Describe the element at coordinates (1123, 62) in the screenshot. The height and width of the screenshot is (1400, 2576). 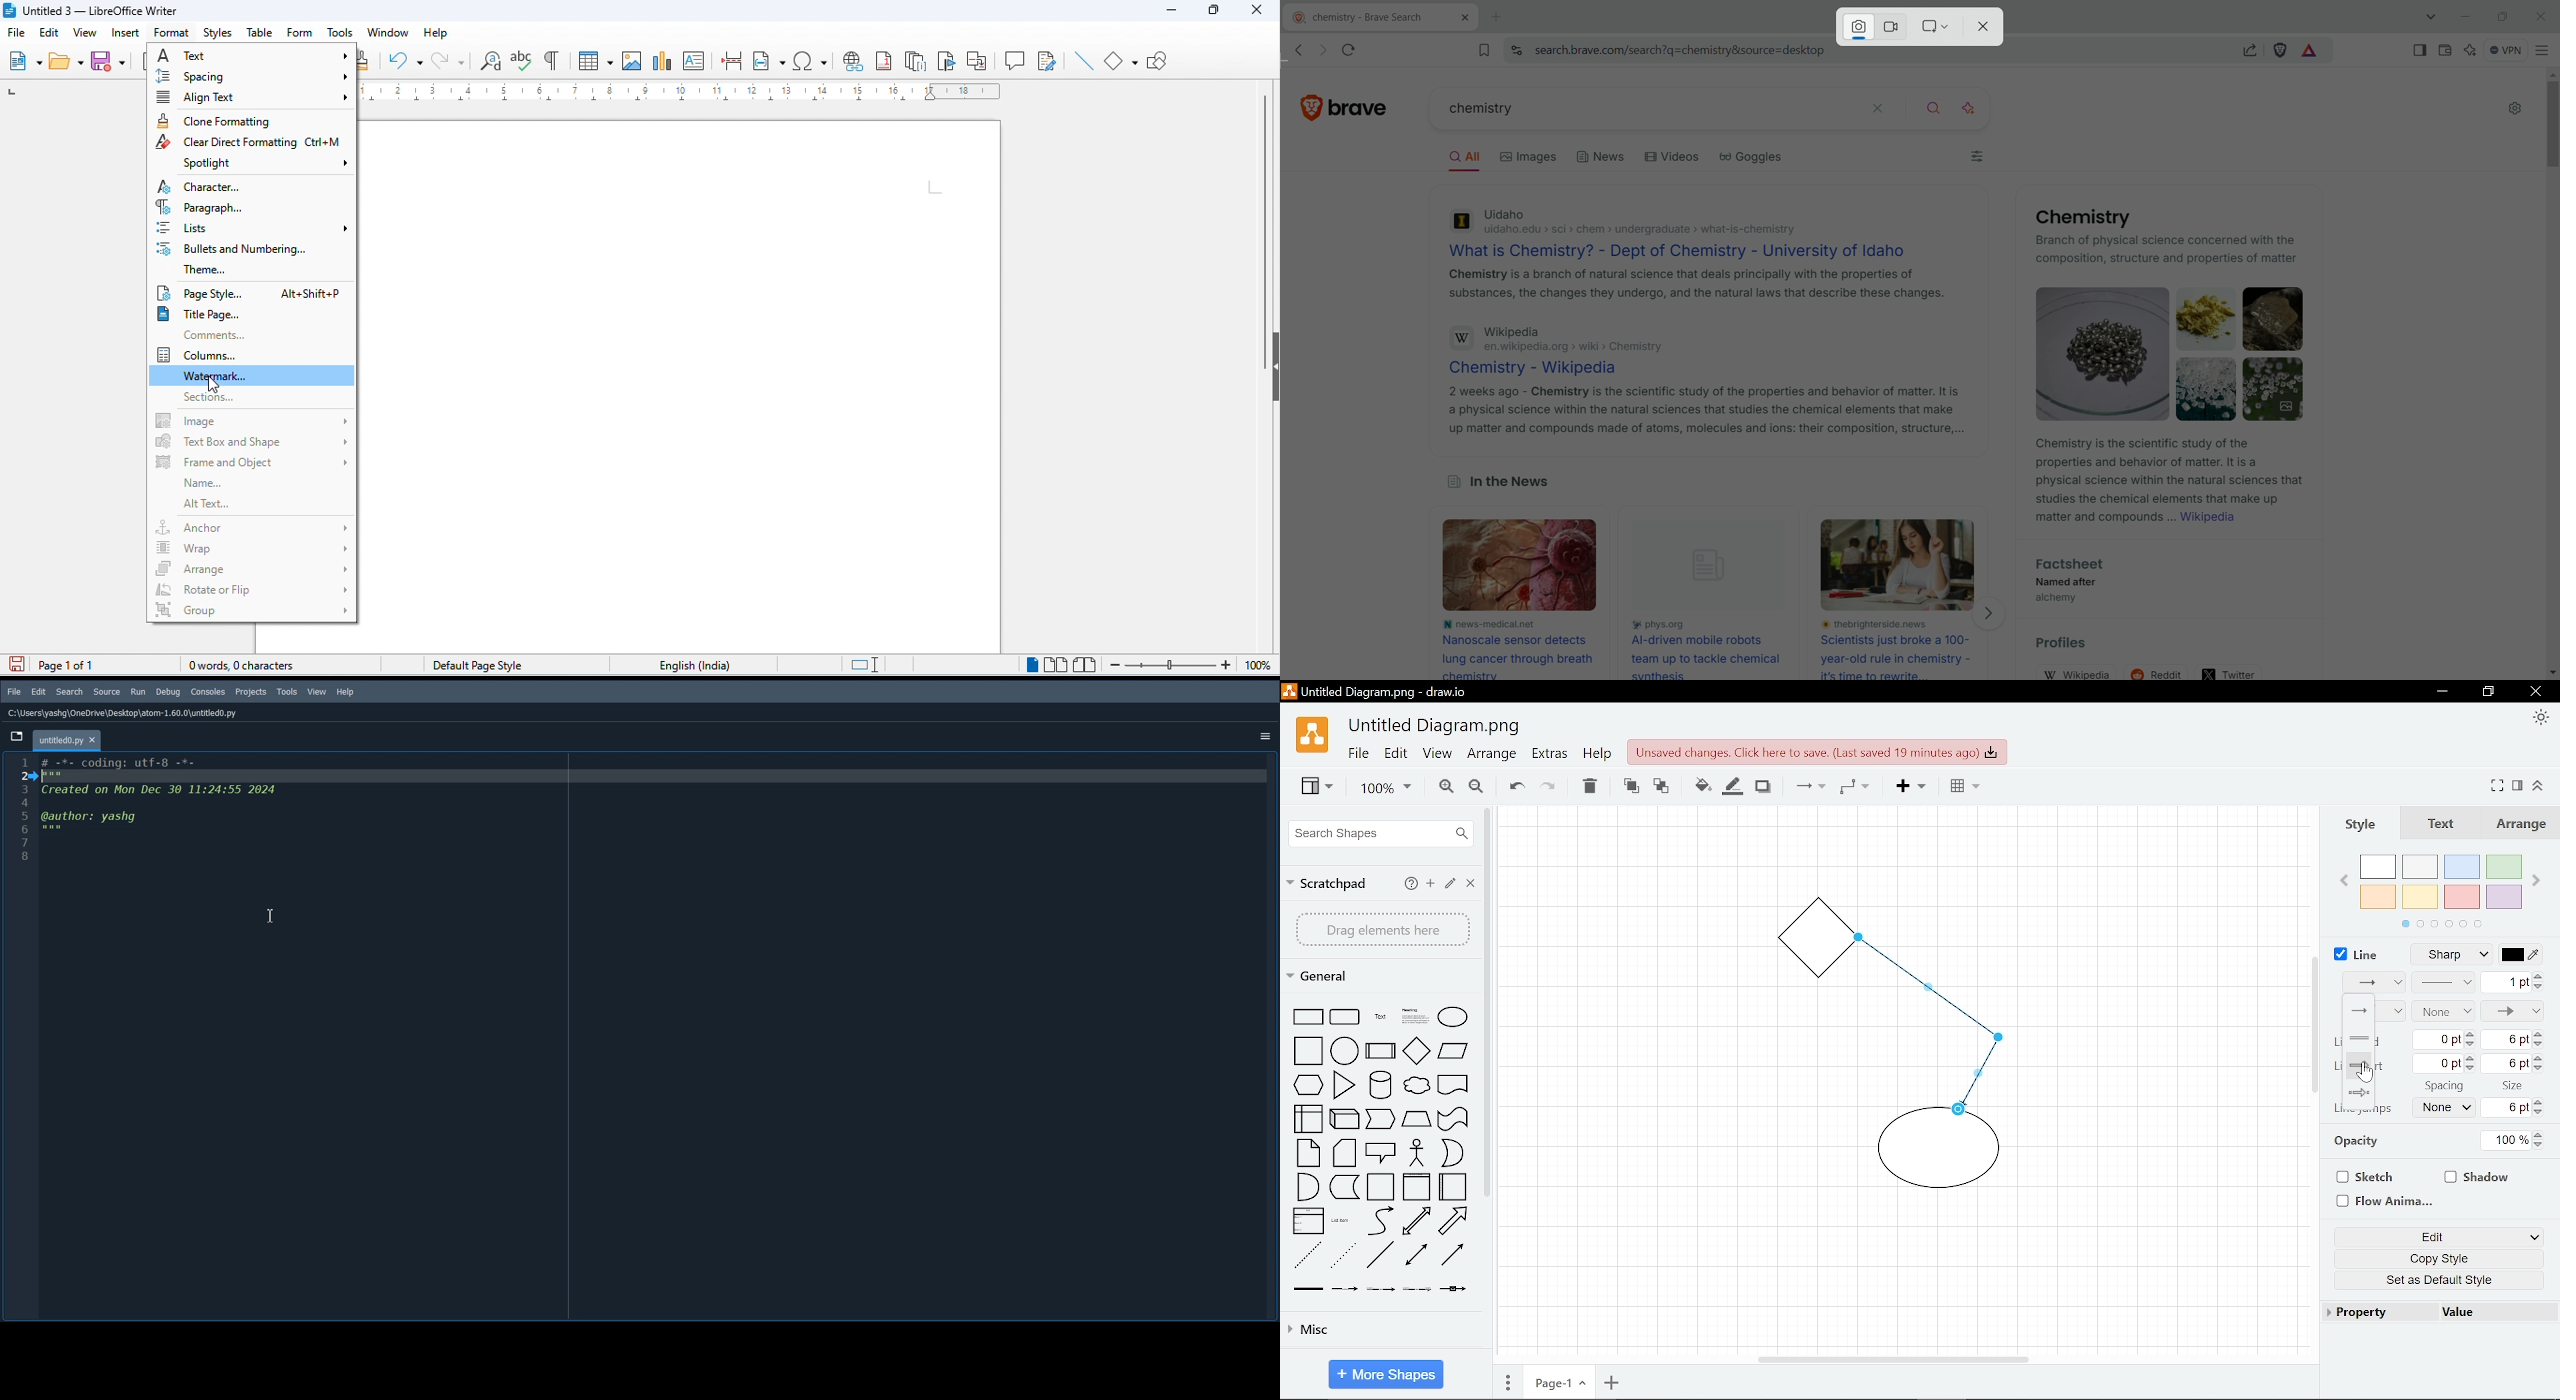
I see `basic shapes` at that location.